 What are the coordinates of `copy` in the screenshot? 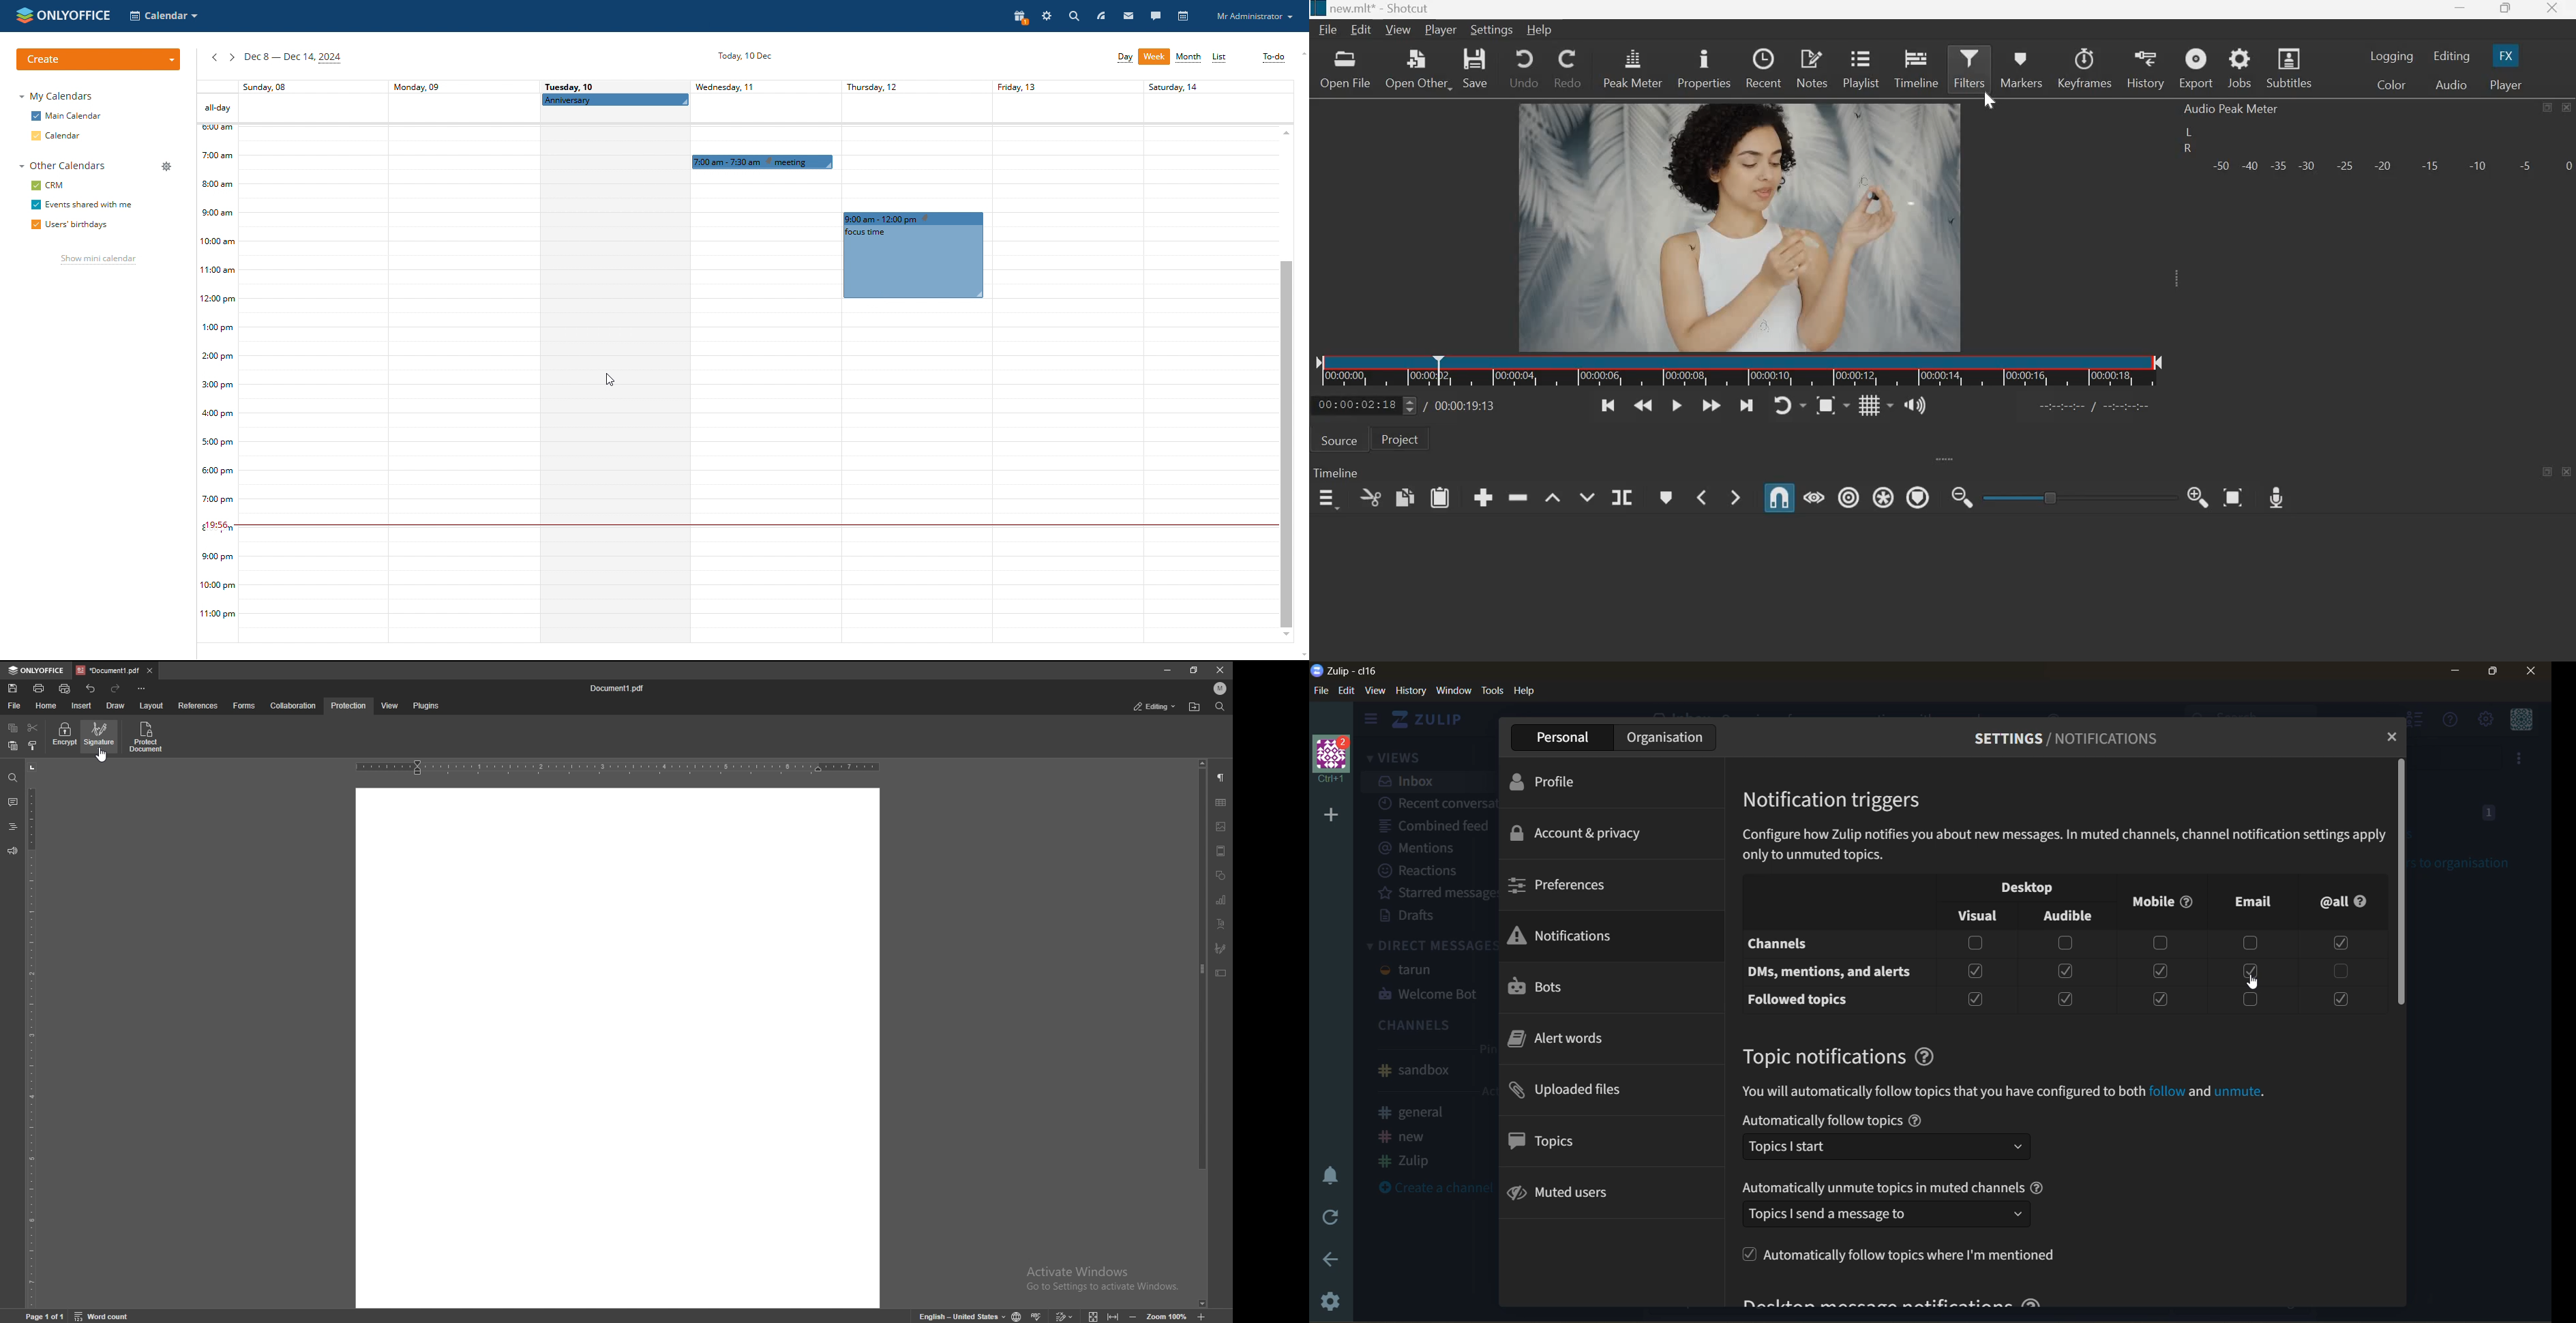 It's located at (13, 728).